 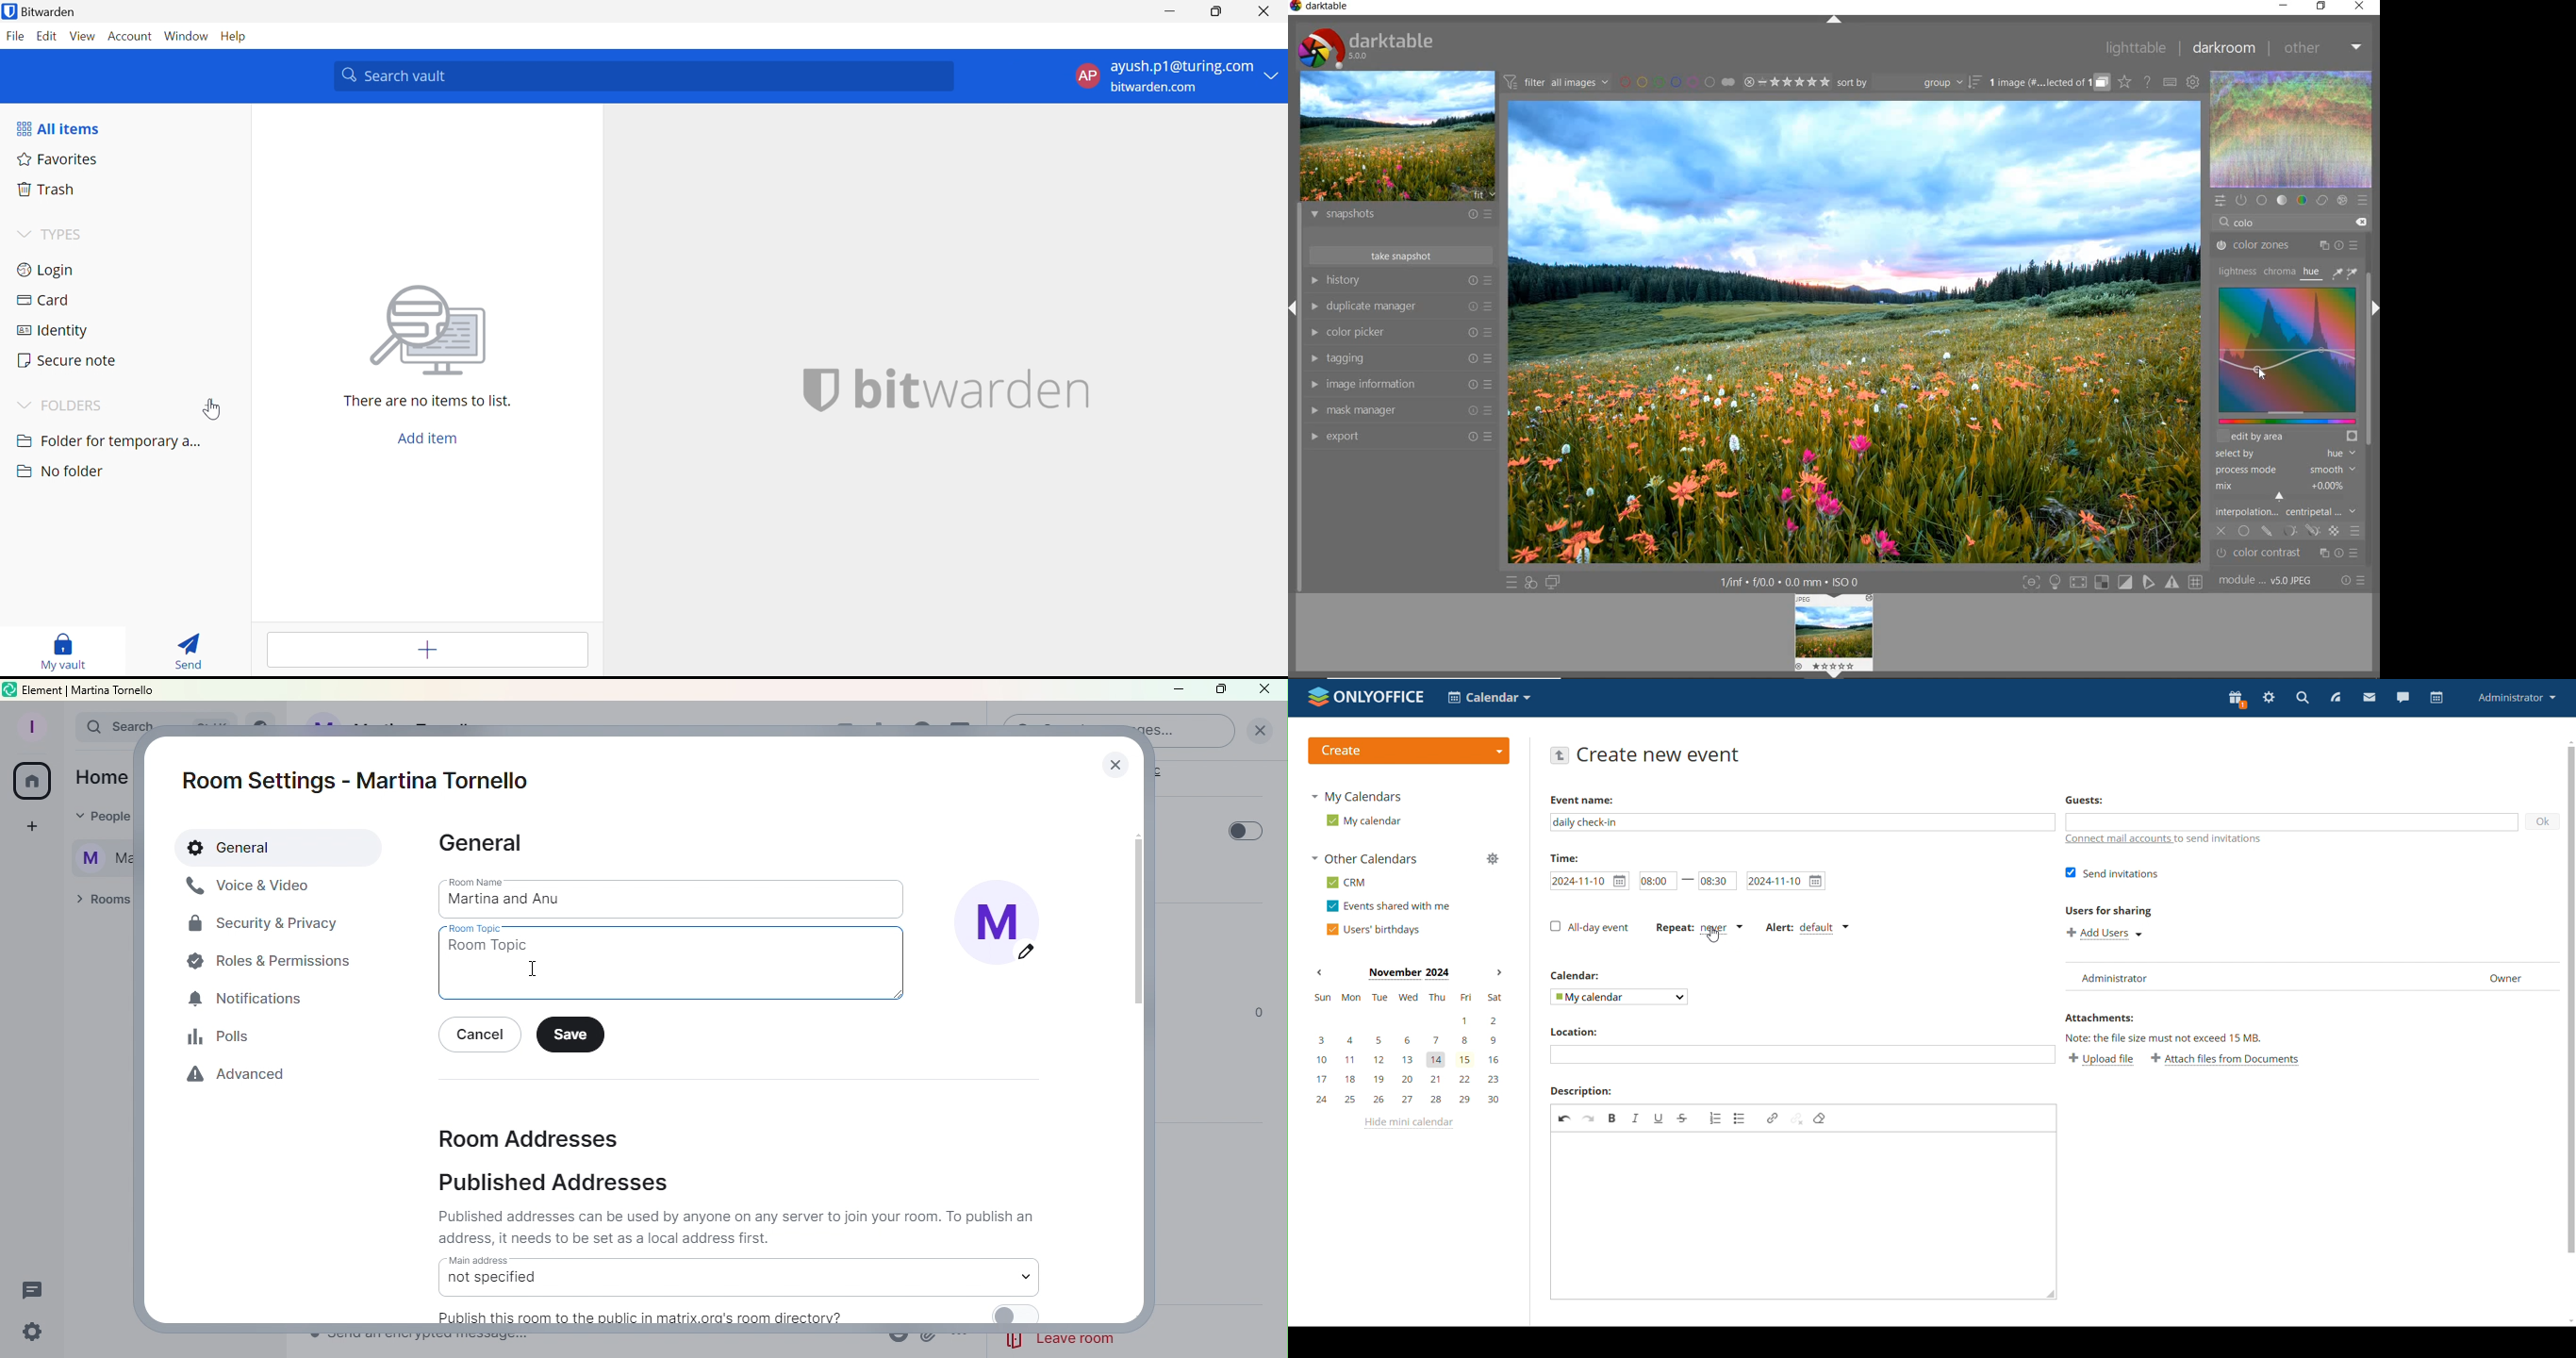 What do you see at coordinates (1400, 280) in the screenshot?
I see `history` at bounding box center [1400, 280].